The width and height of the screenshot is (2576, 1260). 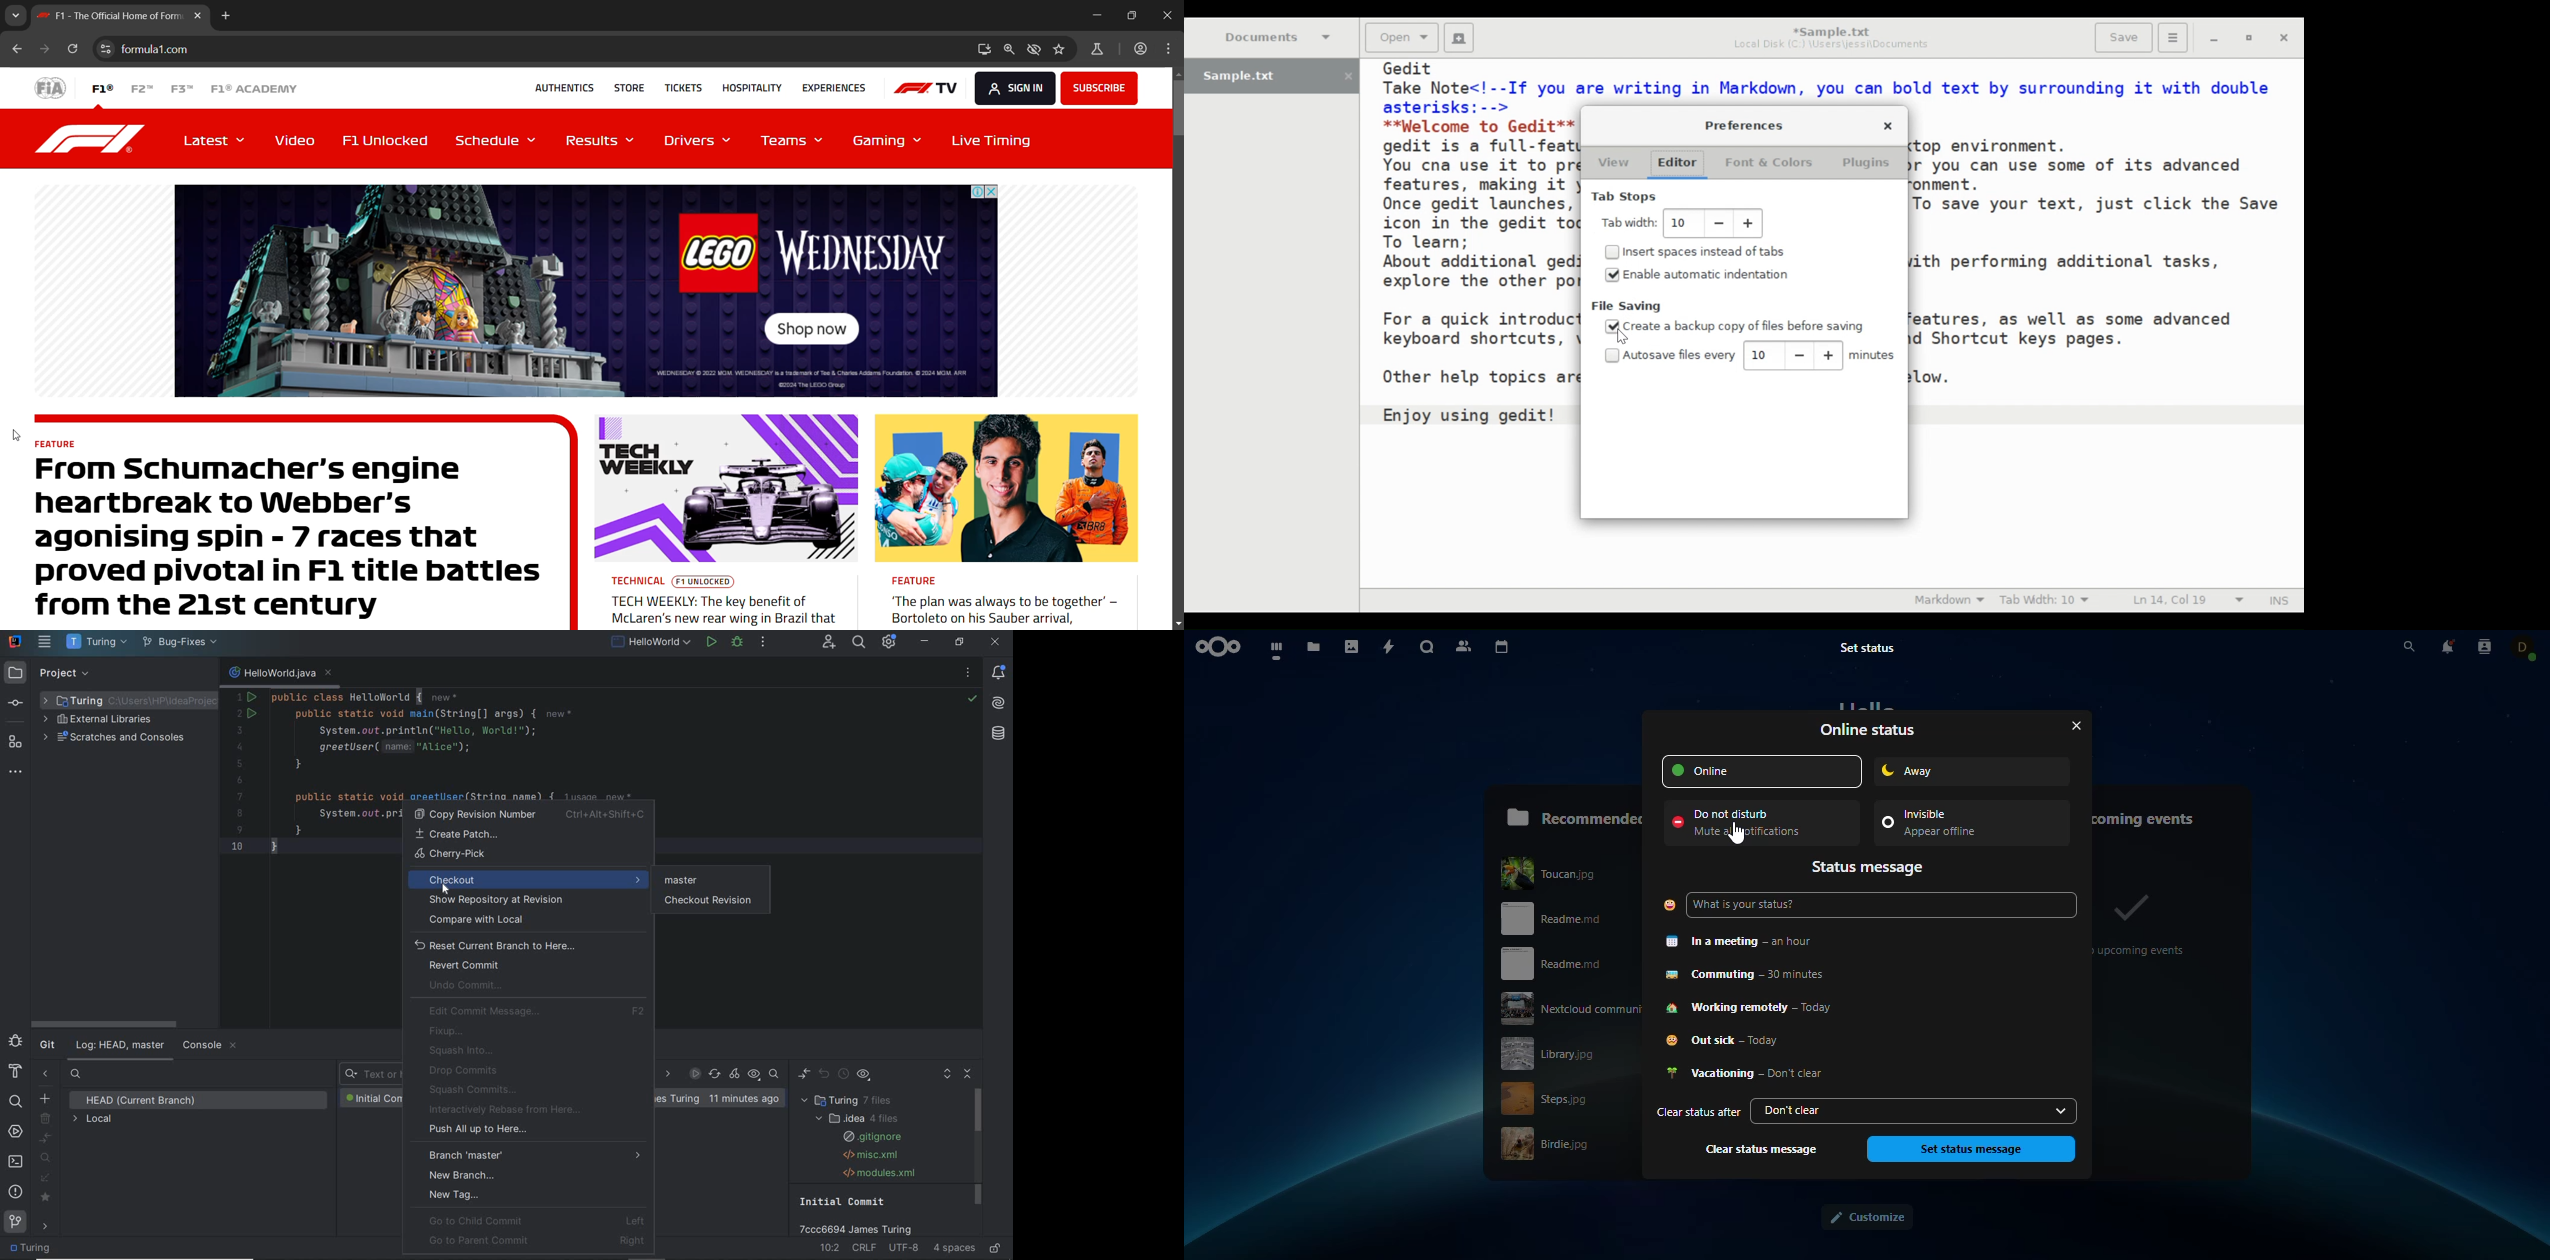 I want to click on nextcloud community, so click(x=1569, y=1008).